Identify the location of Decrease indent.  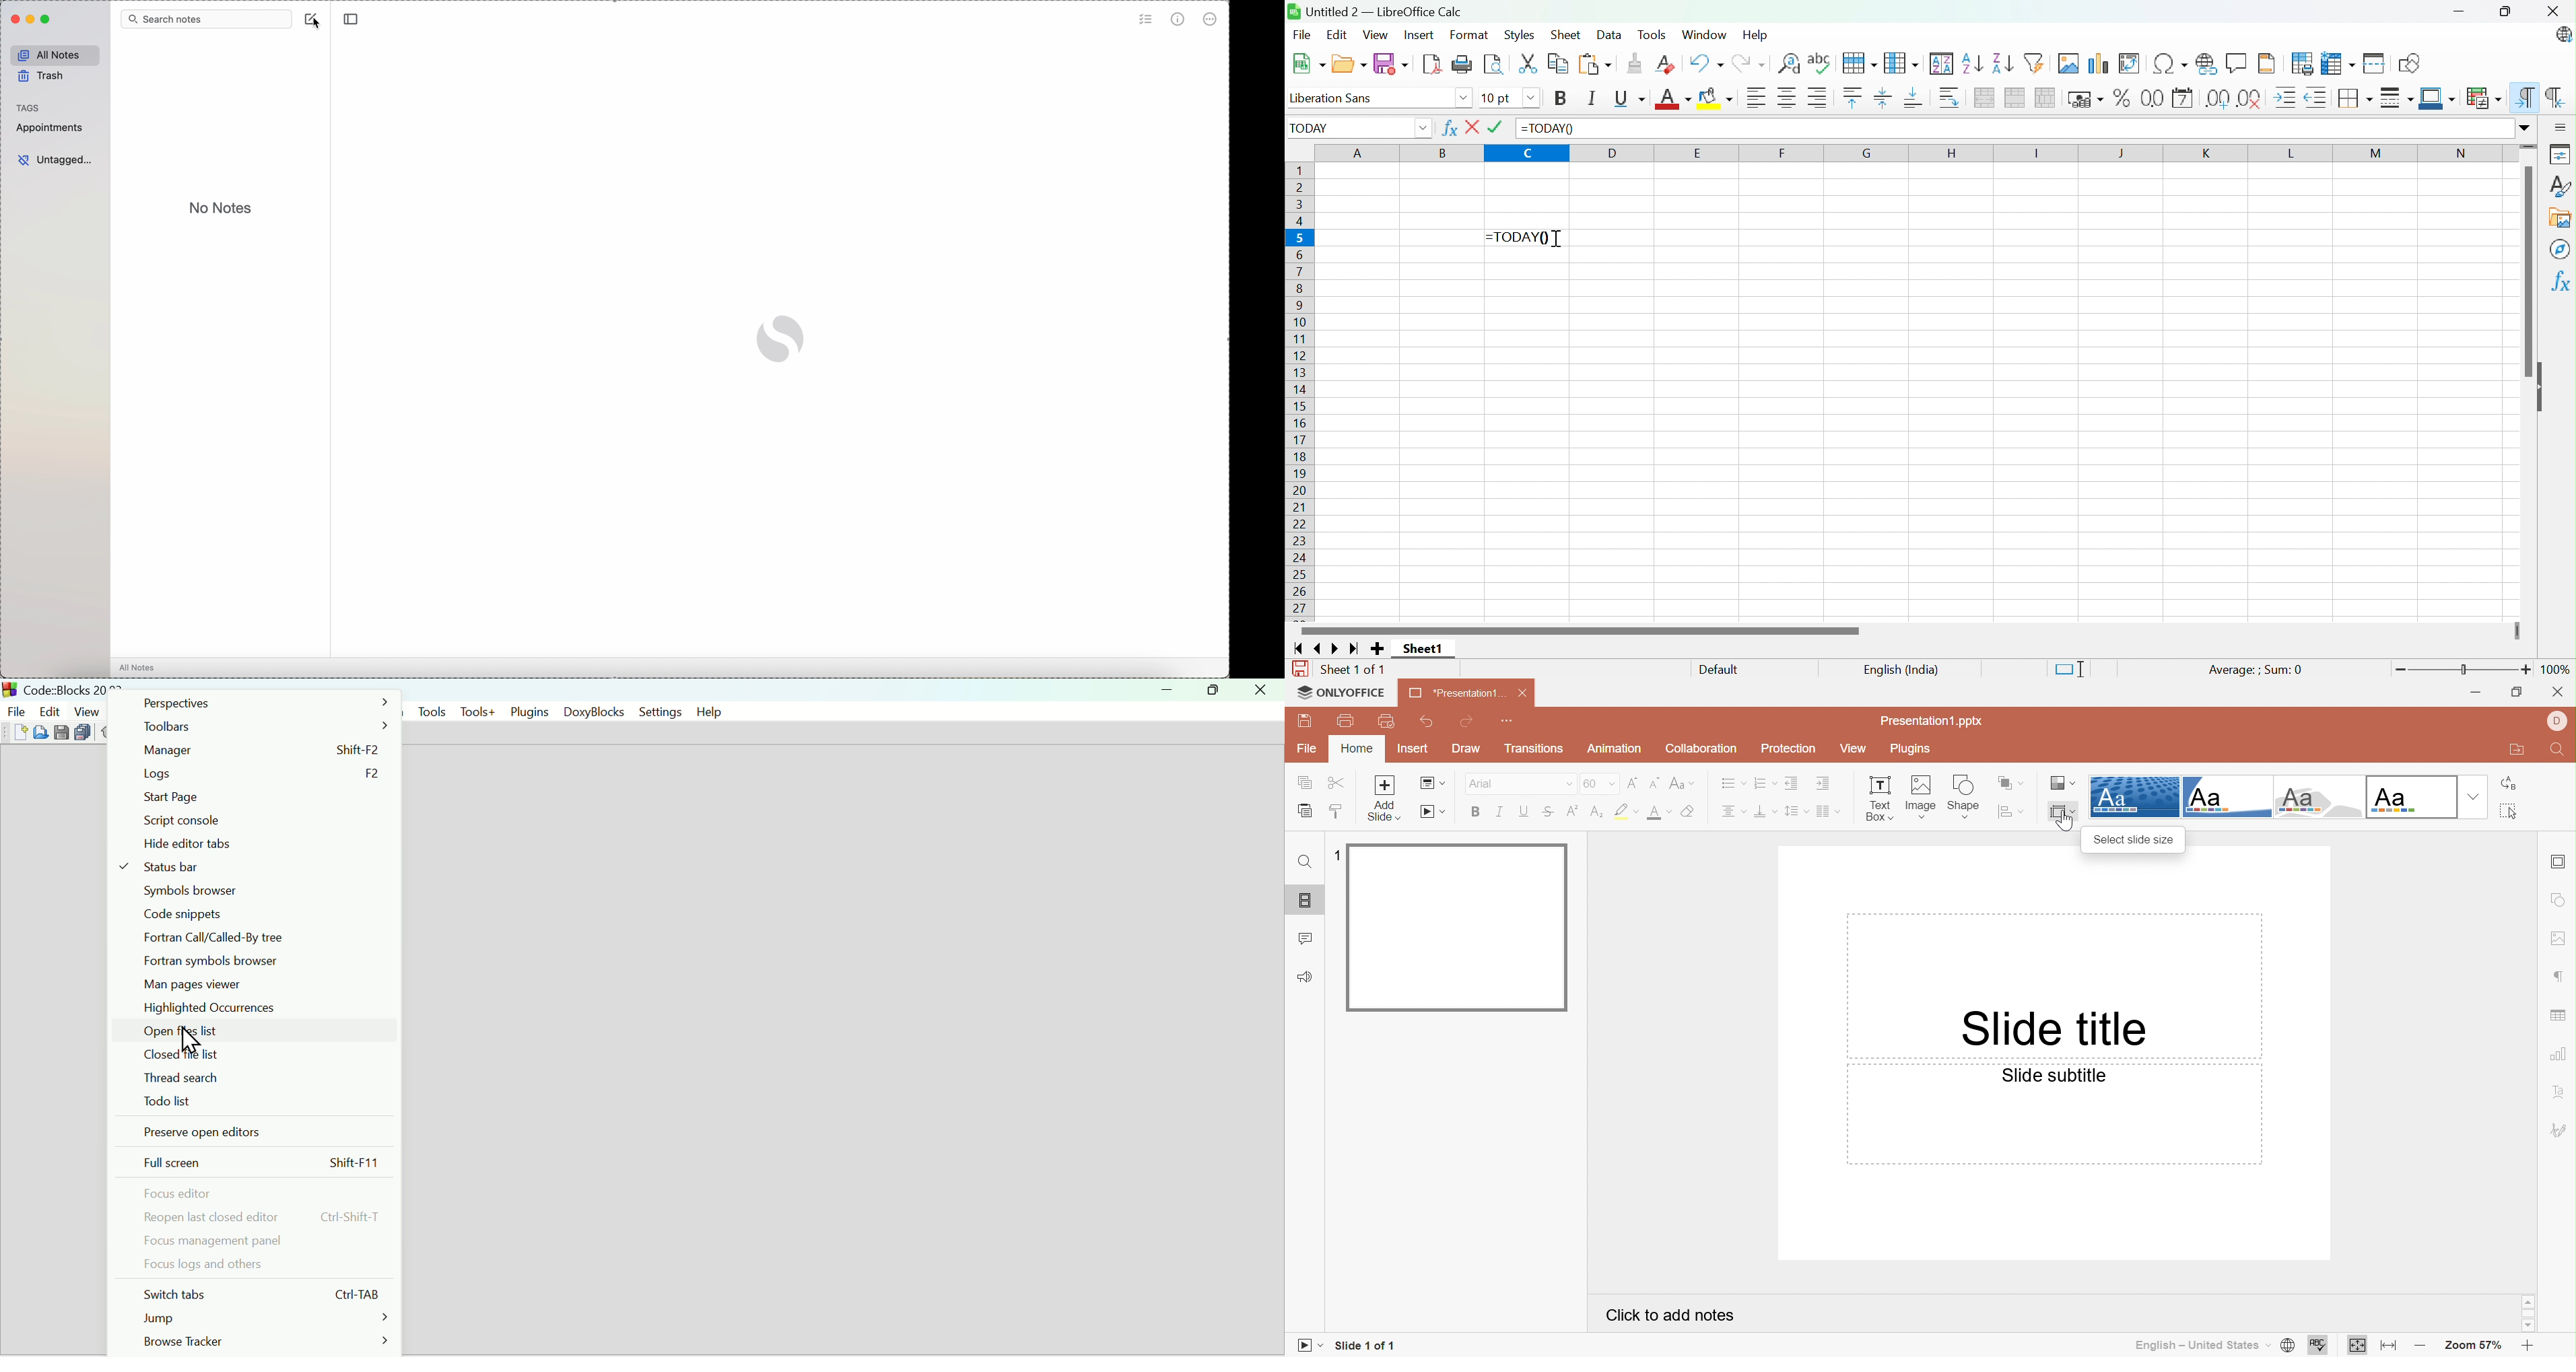
(1792, 784).